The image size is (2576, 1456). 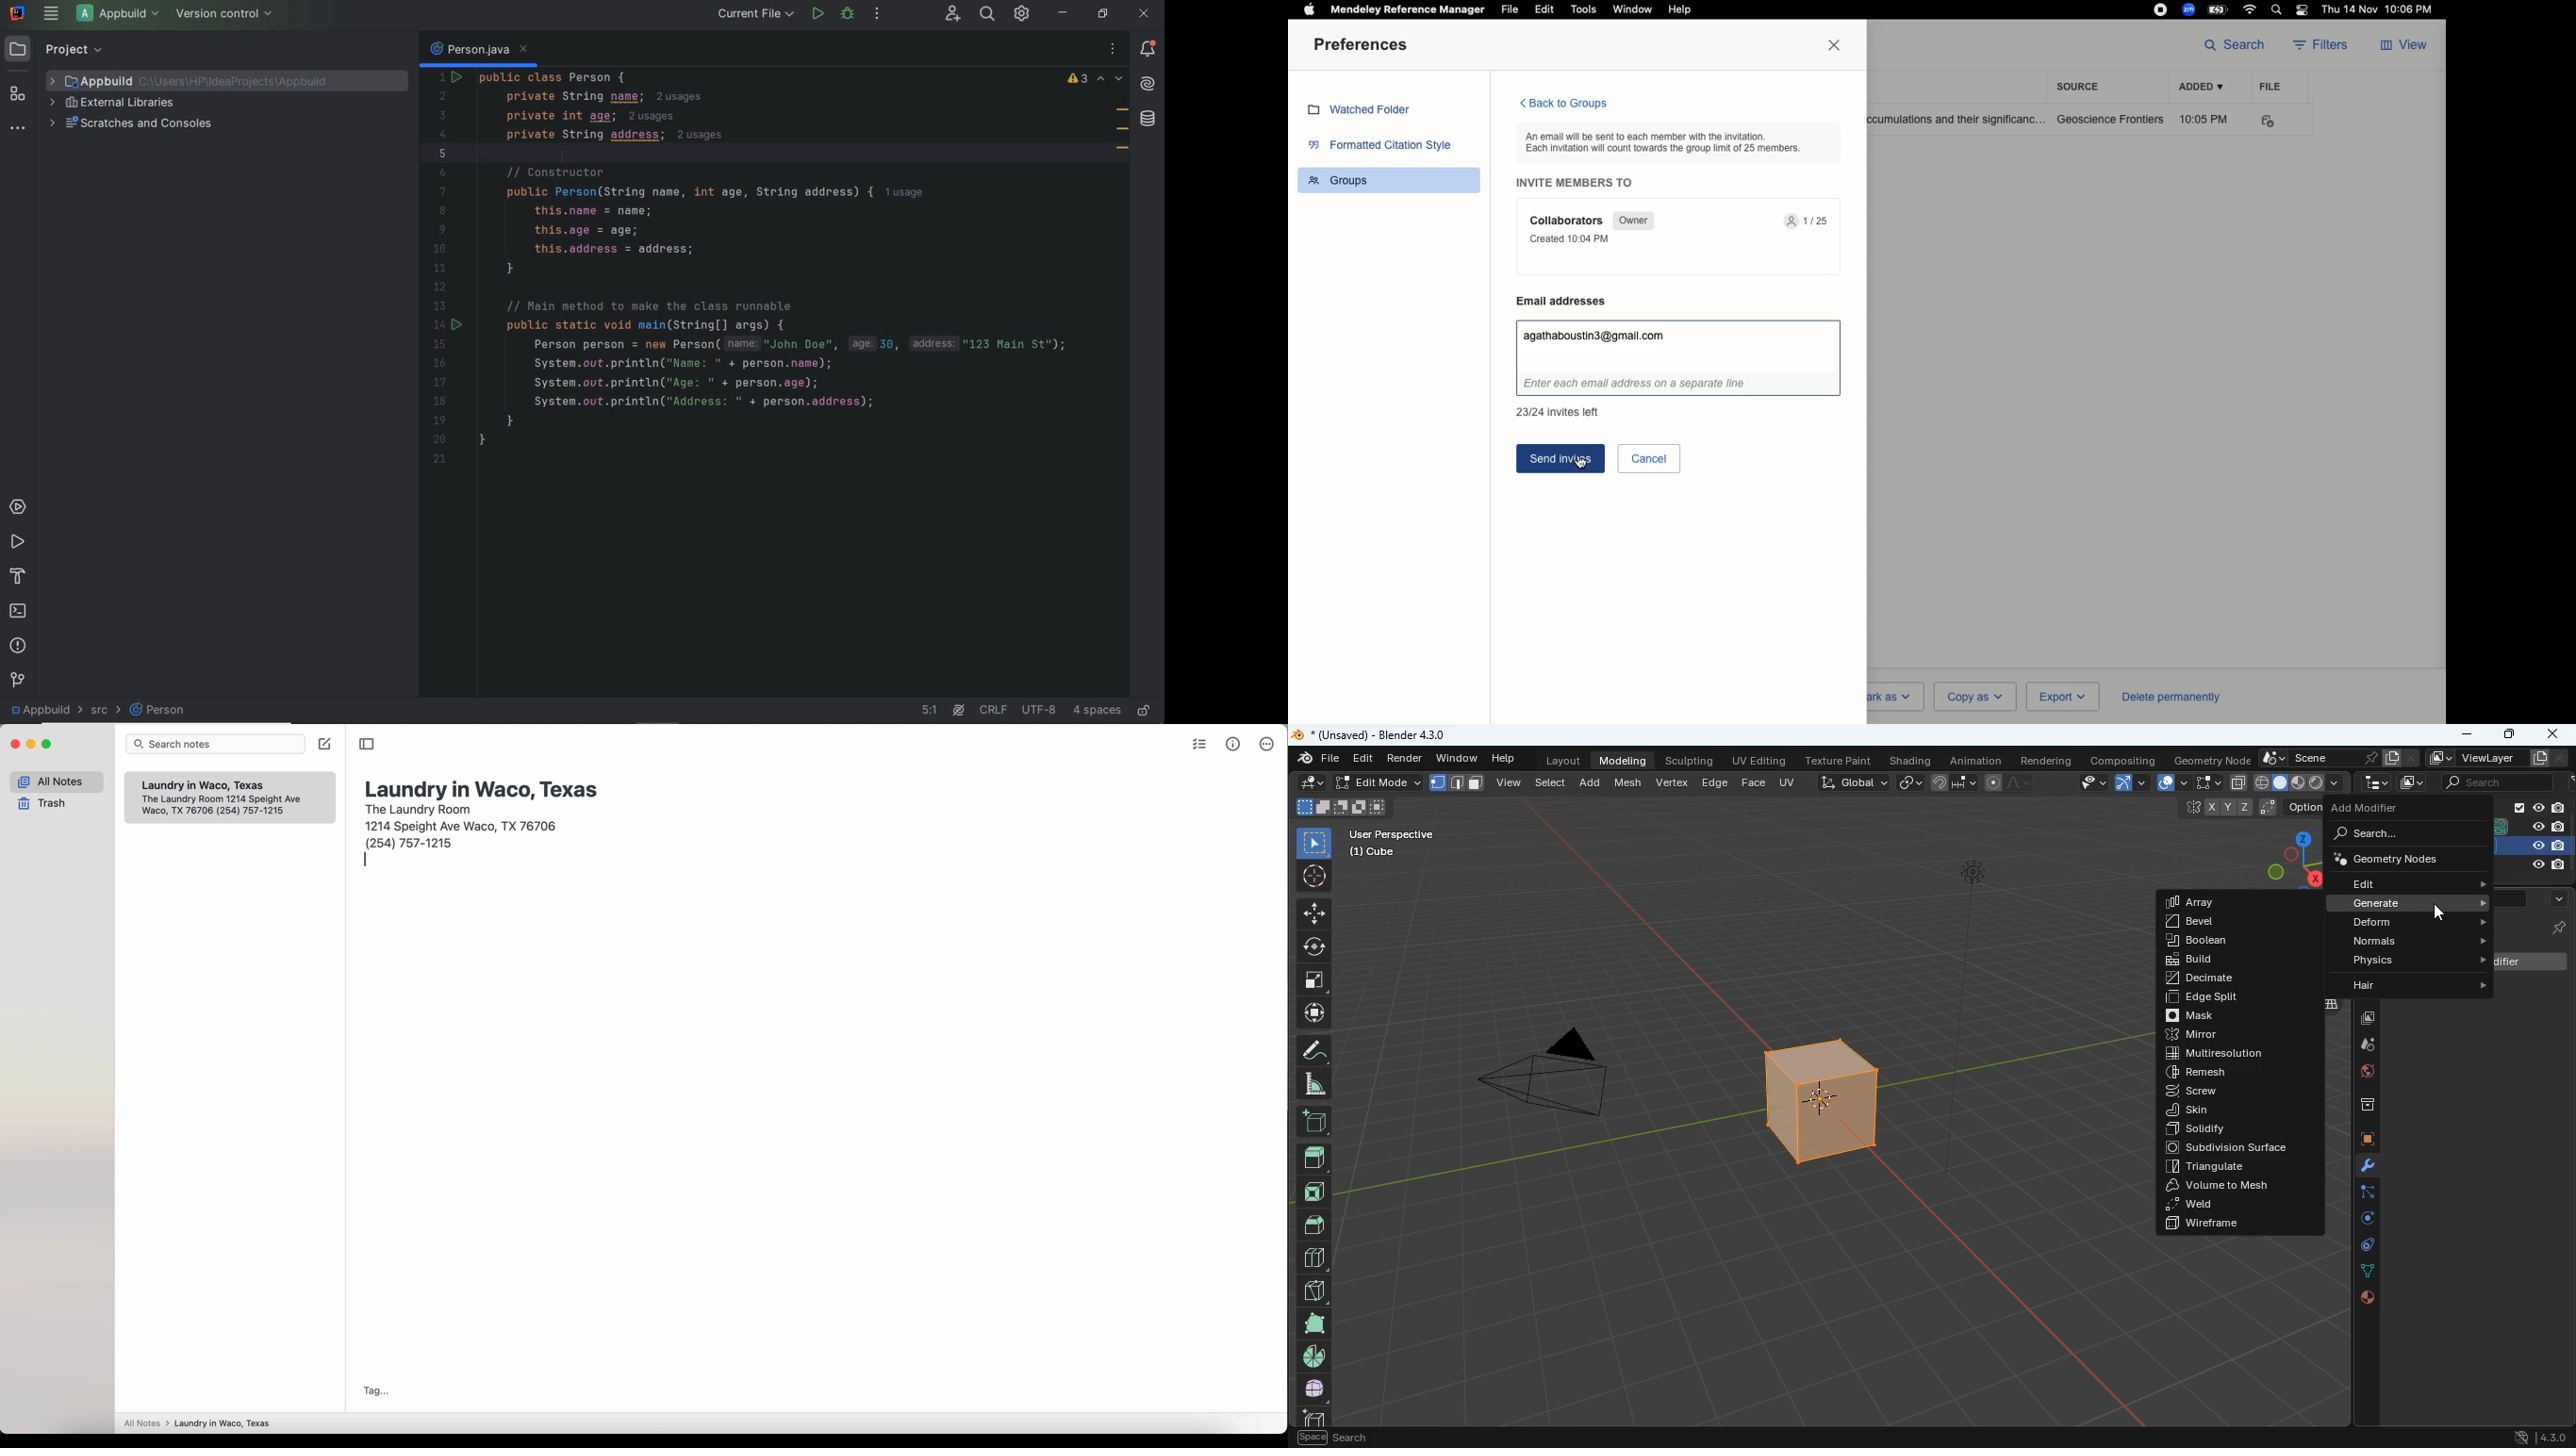 I want to click on scene, so click(x=2338, y=756).